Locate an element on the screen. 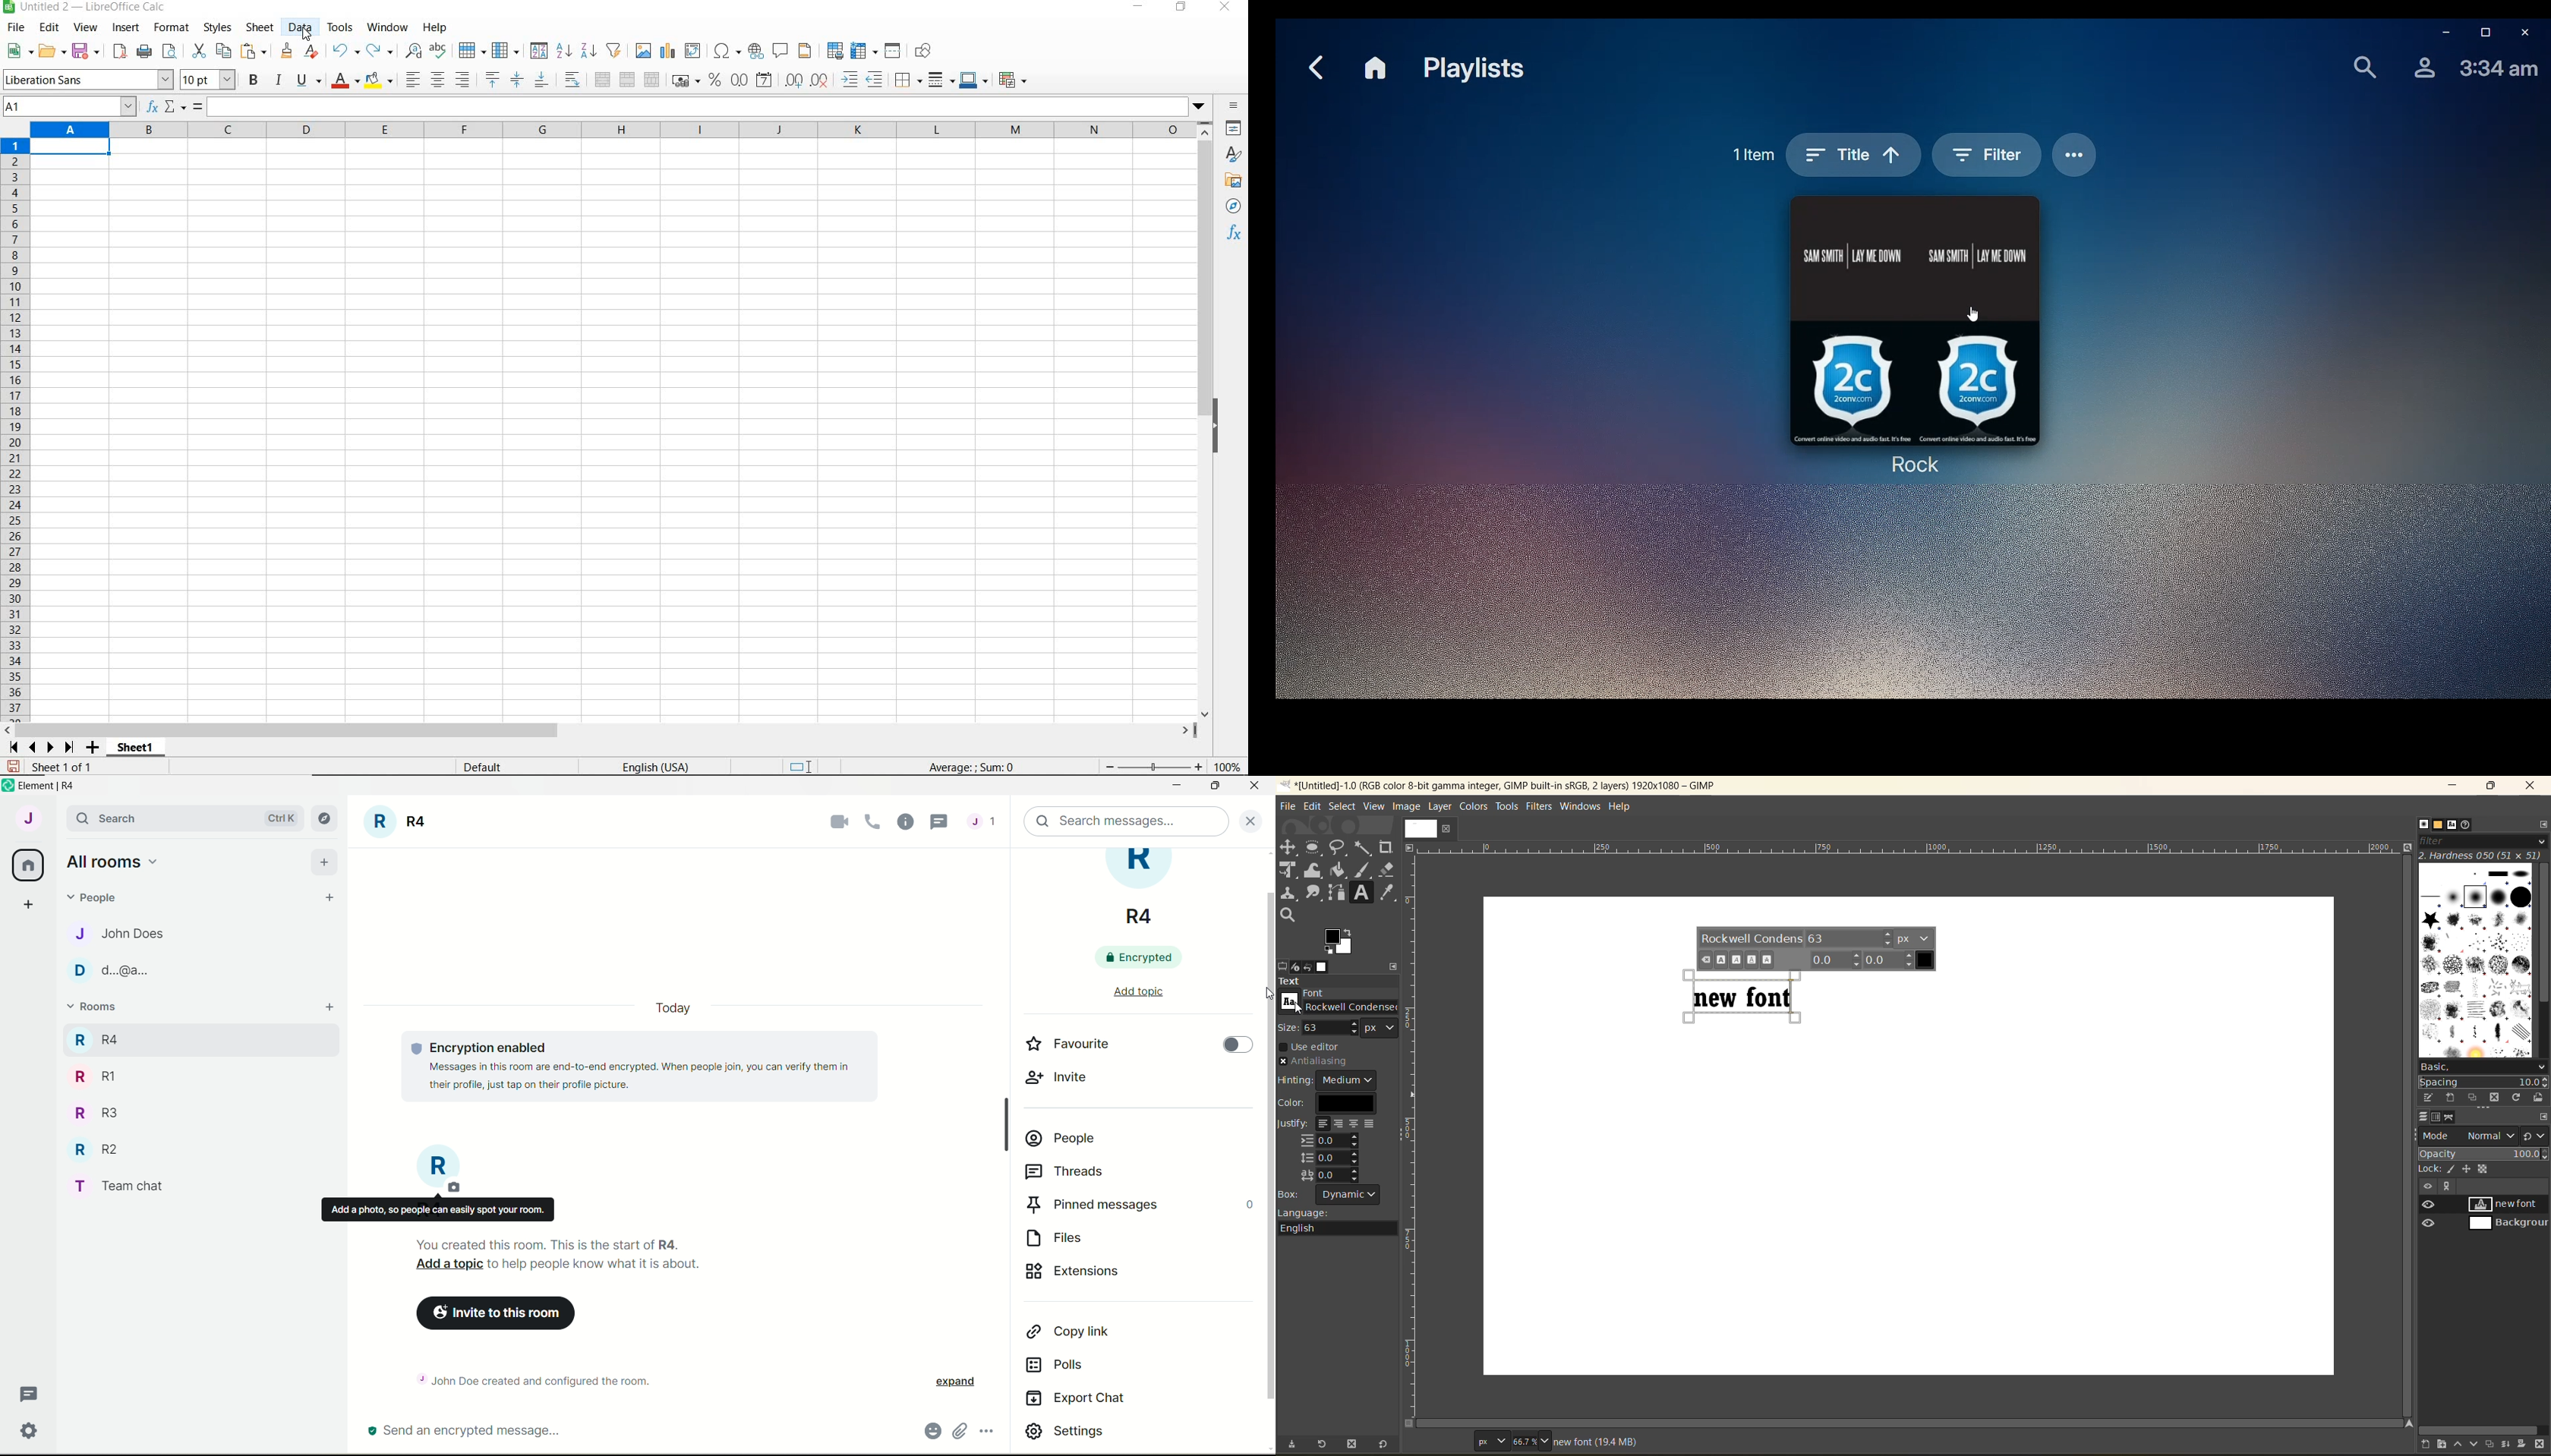 Image resolution: width=2576 pixels, height=1456 pixels. border style is located at coordinates (942, 80).